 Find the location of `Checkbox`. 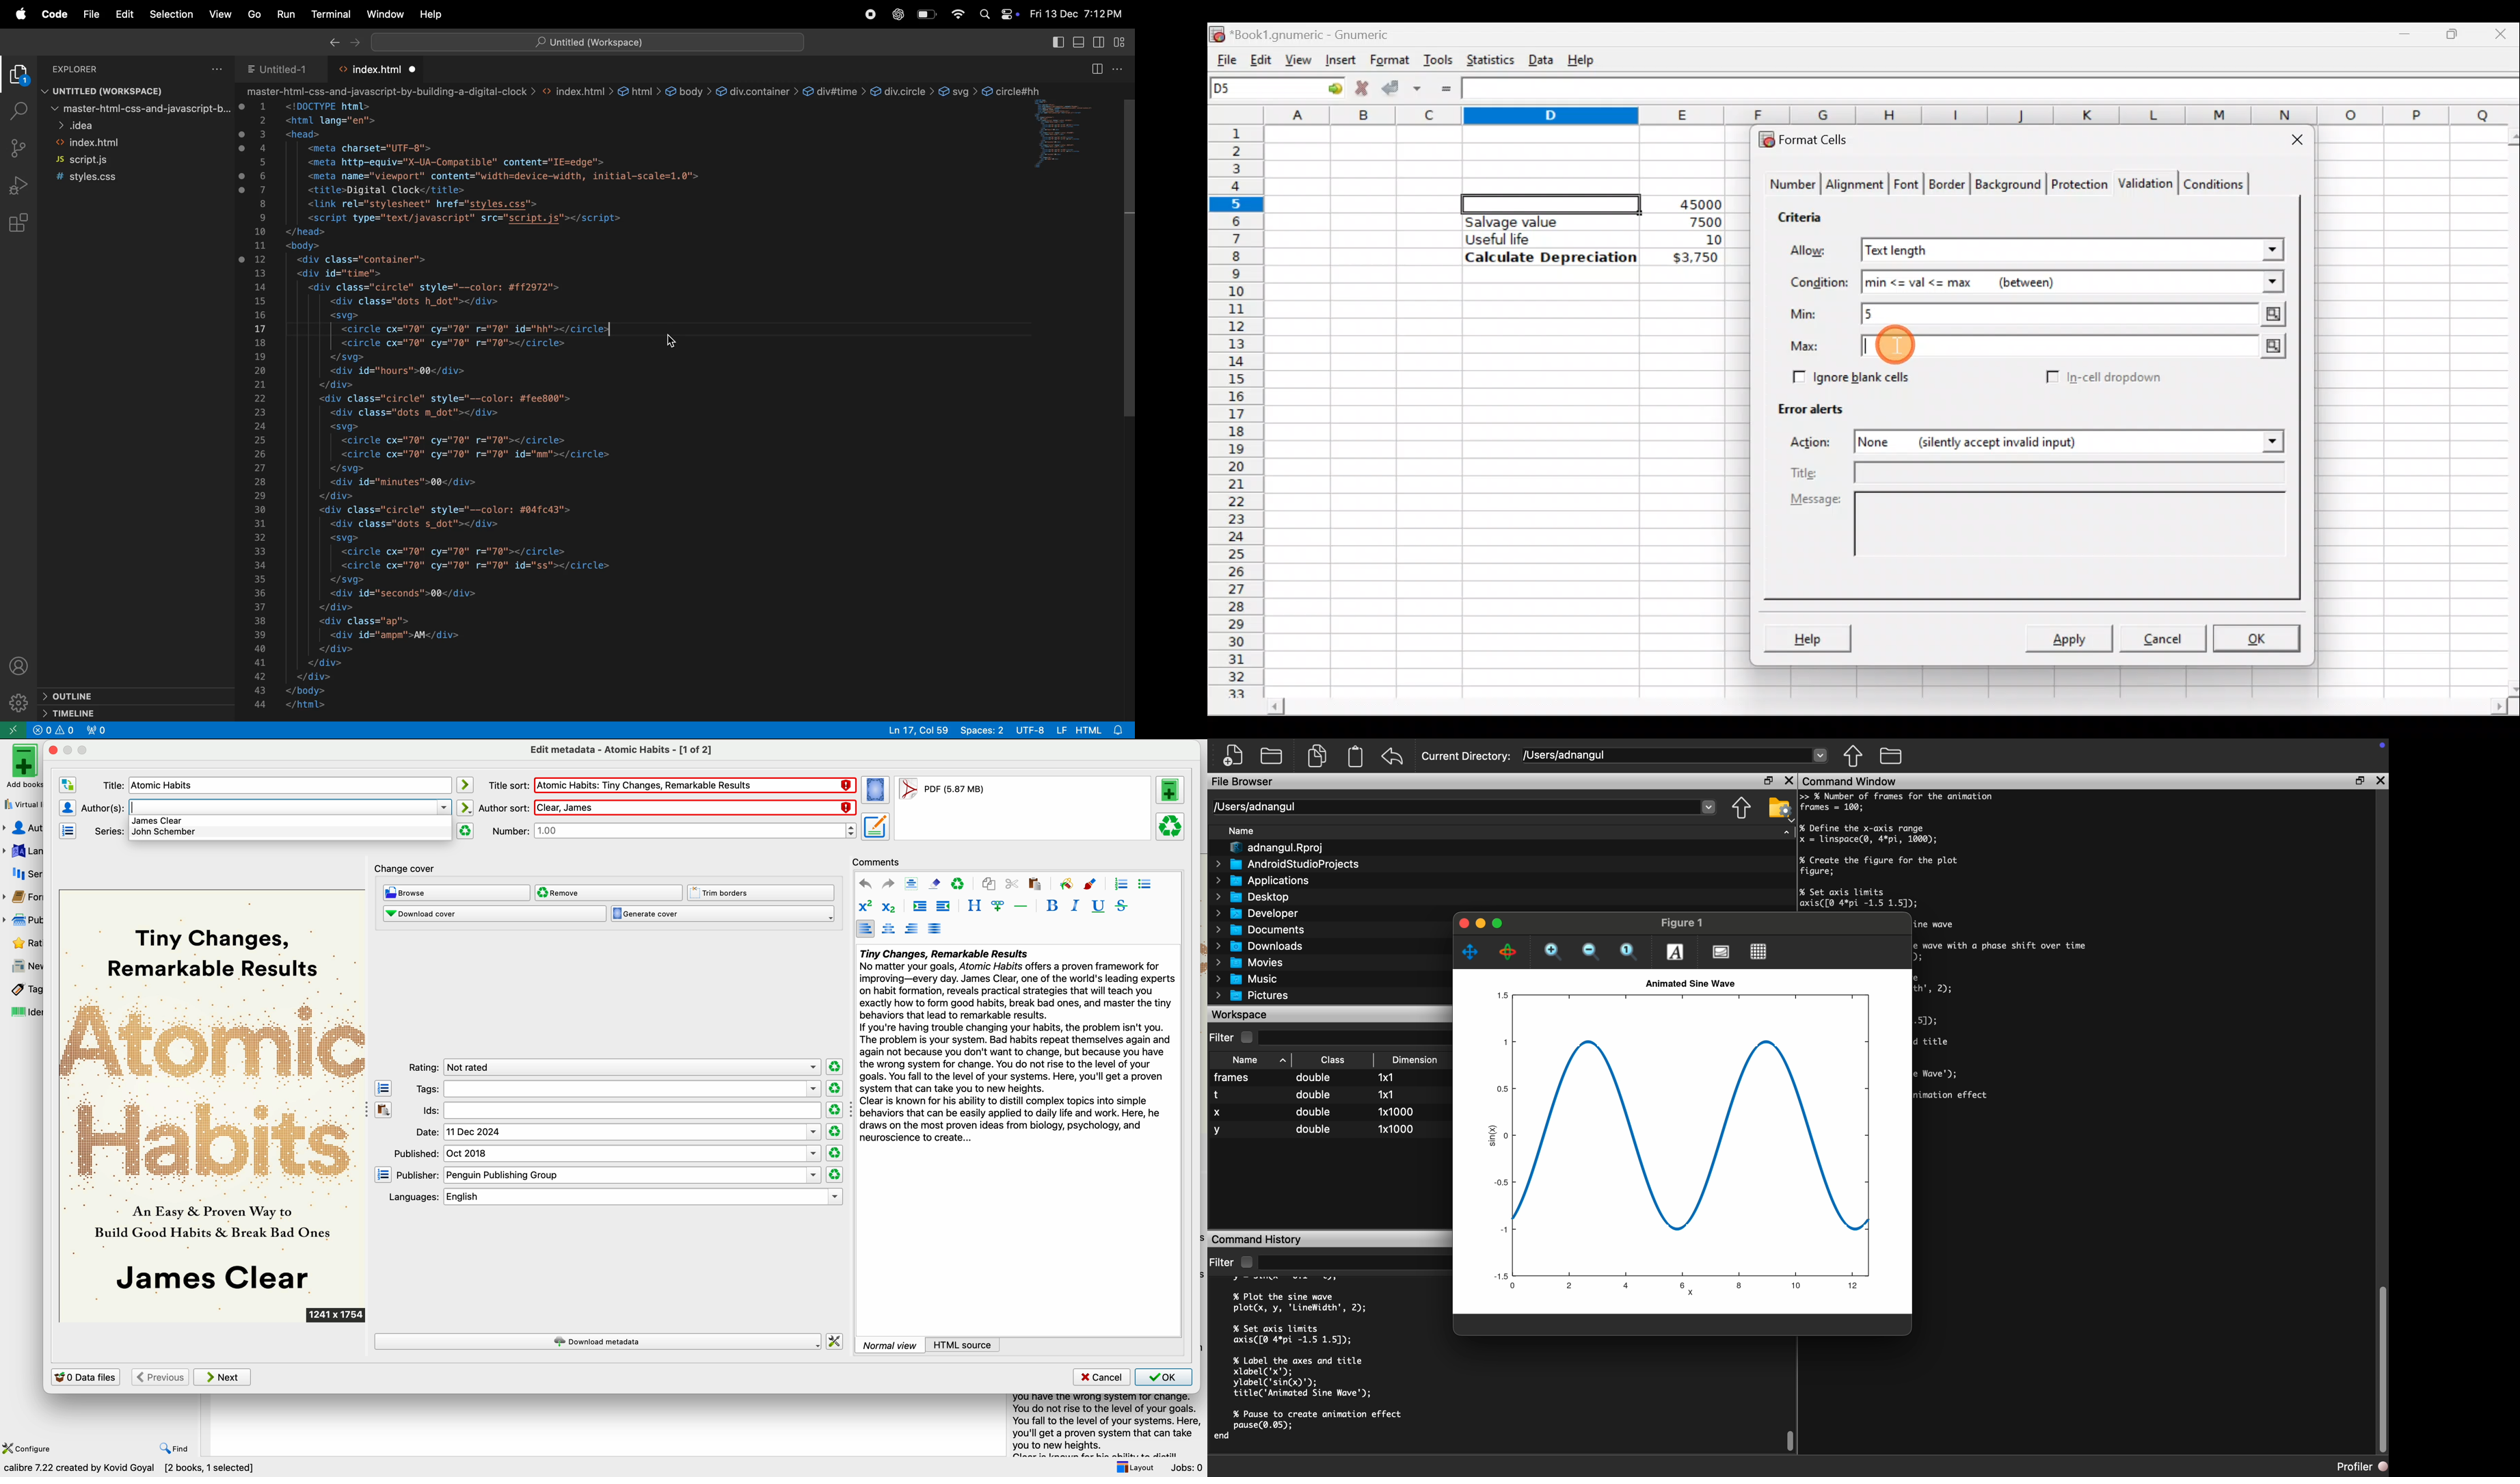

Checkbox is located at coordinates (1247, 1038).